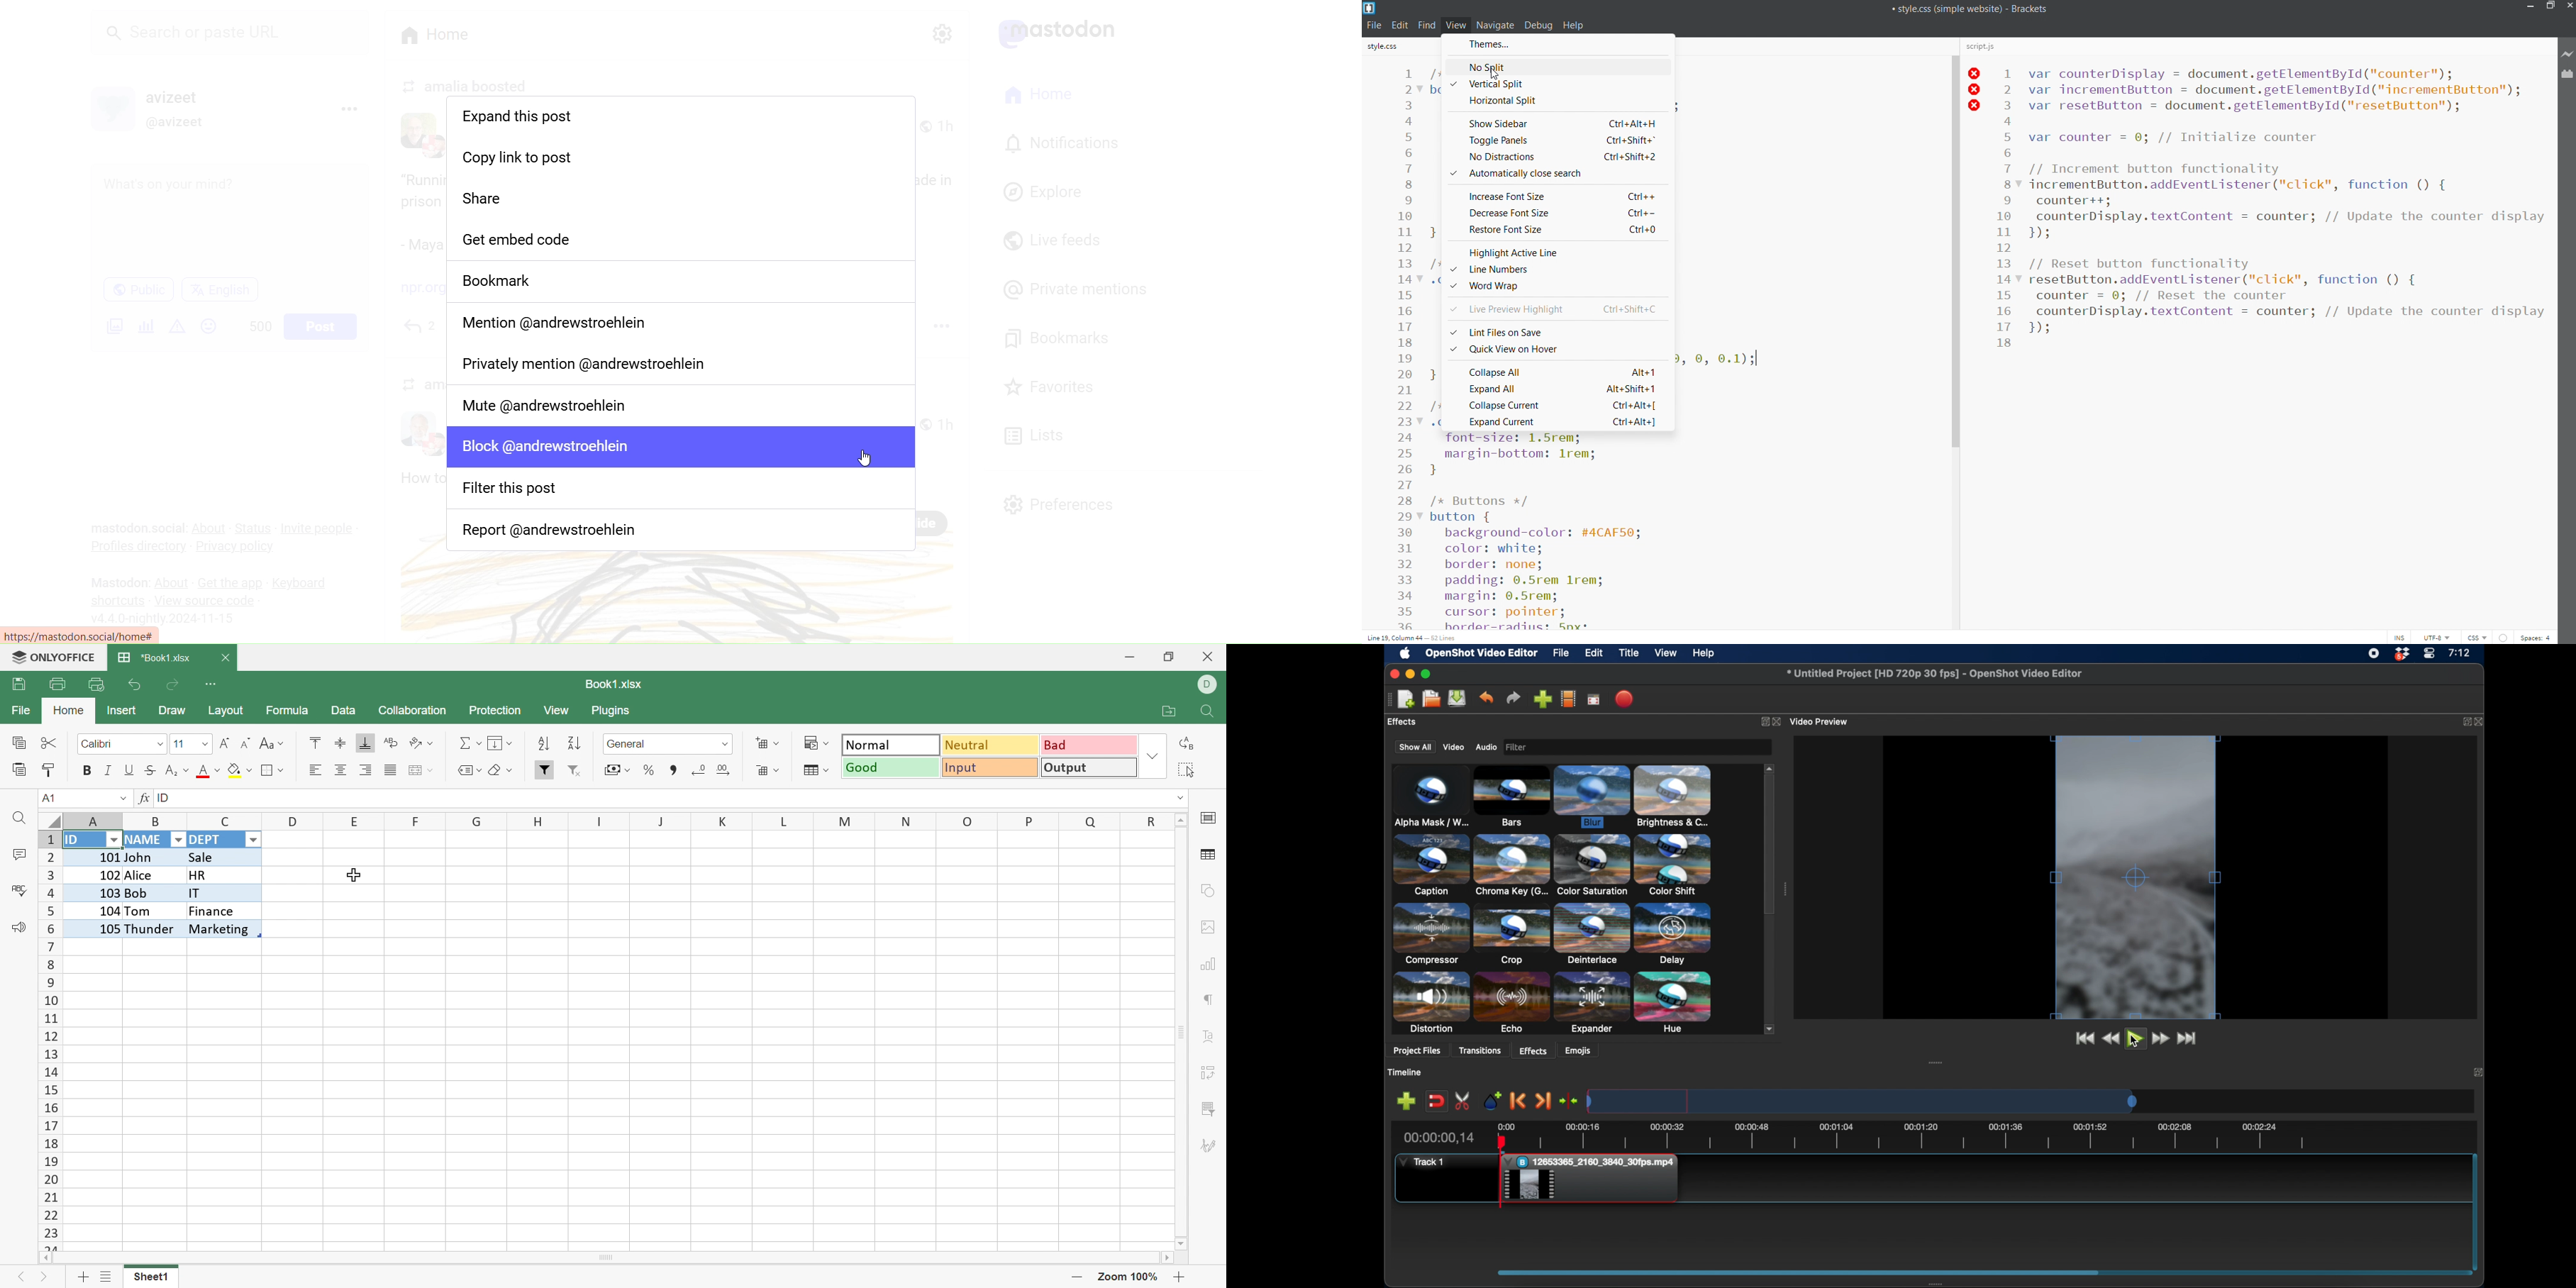 The width and height of the screenshot is (2576, 1288). What do you see at coordinates (2435, 636) in the screenshot?
I see `encoding` at bounding box center [2435, 636].